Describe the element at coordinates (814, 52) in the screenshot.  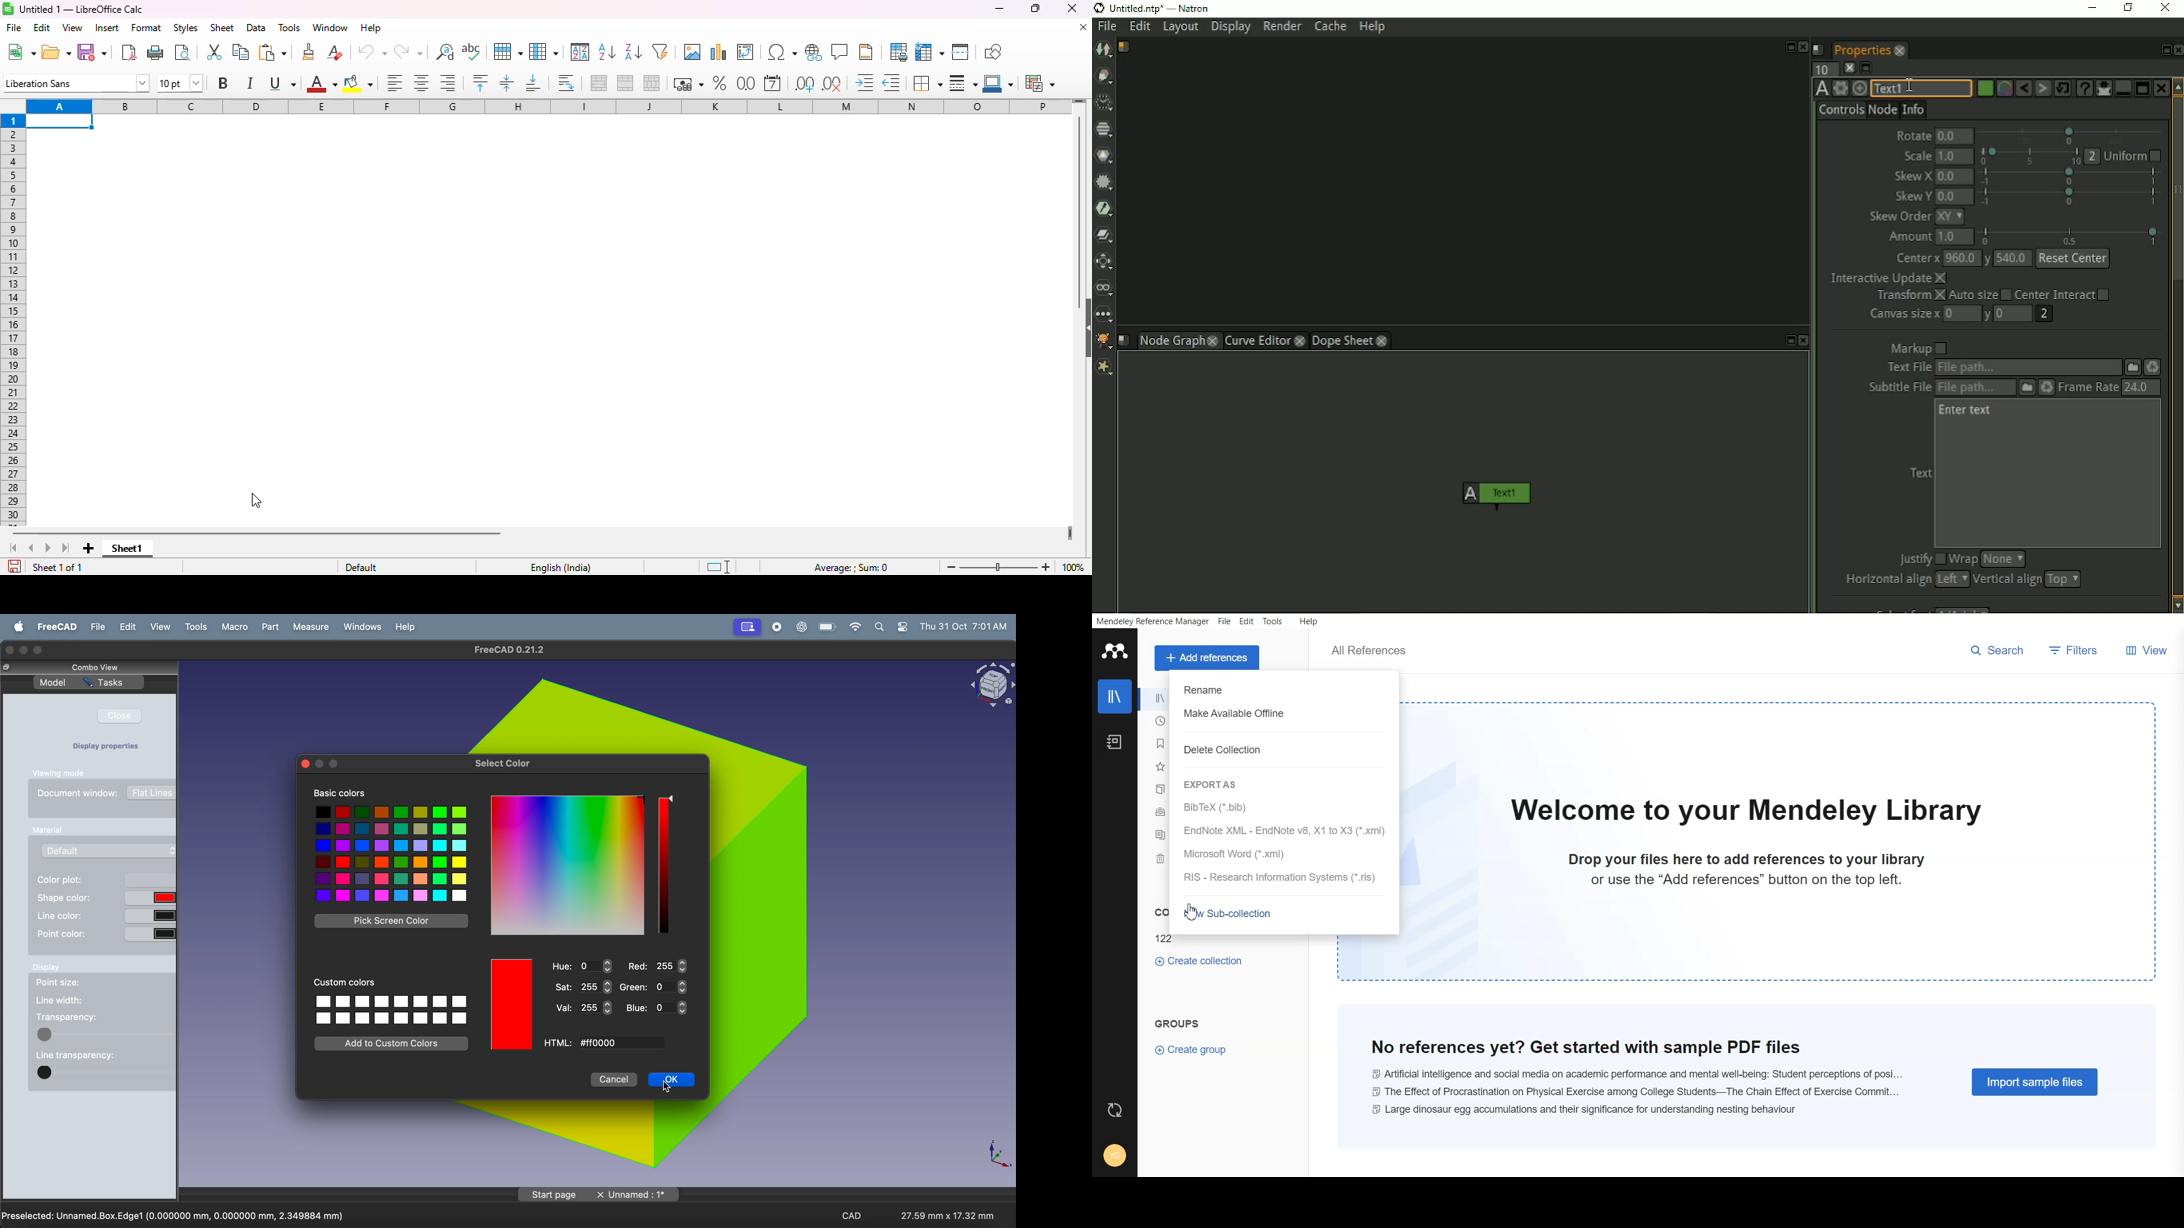
I see `insert hyperlink` at that location.